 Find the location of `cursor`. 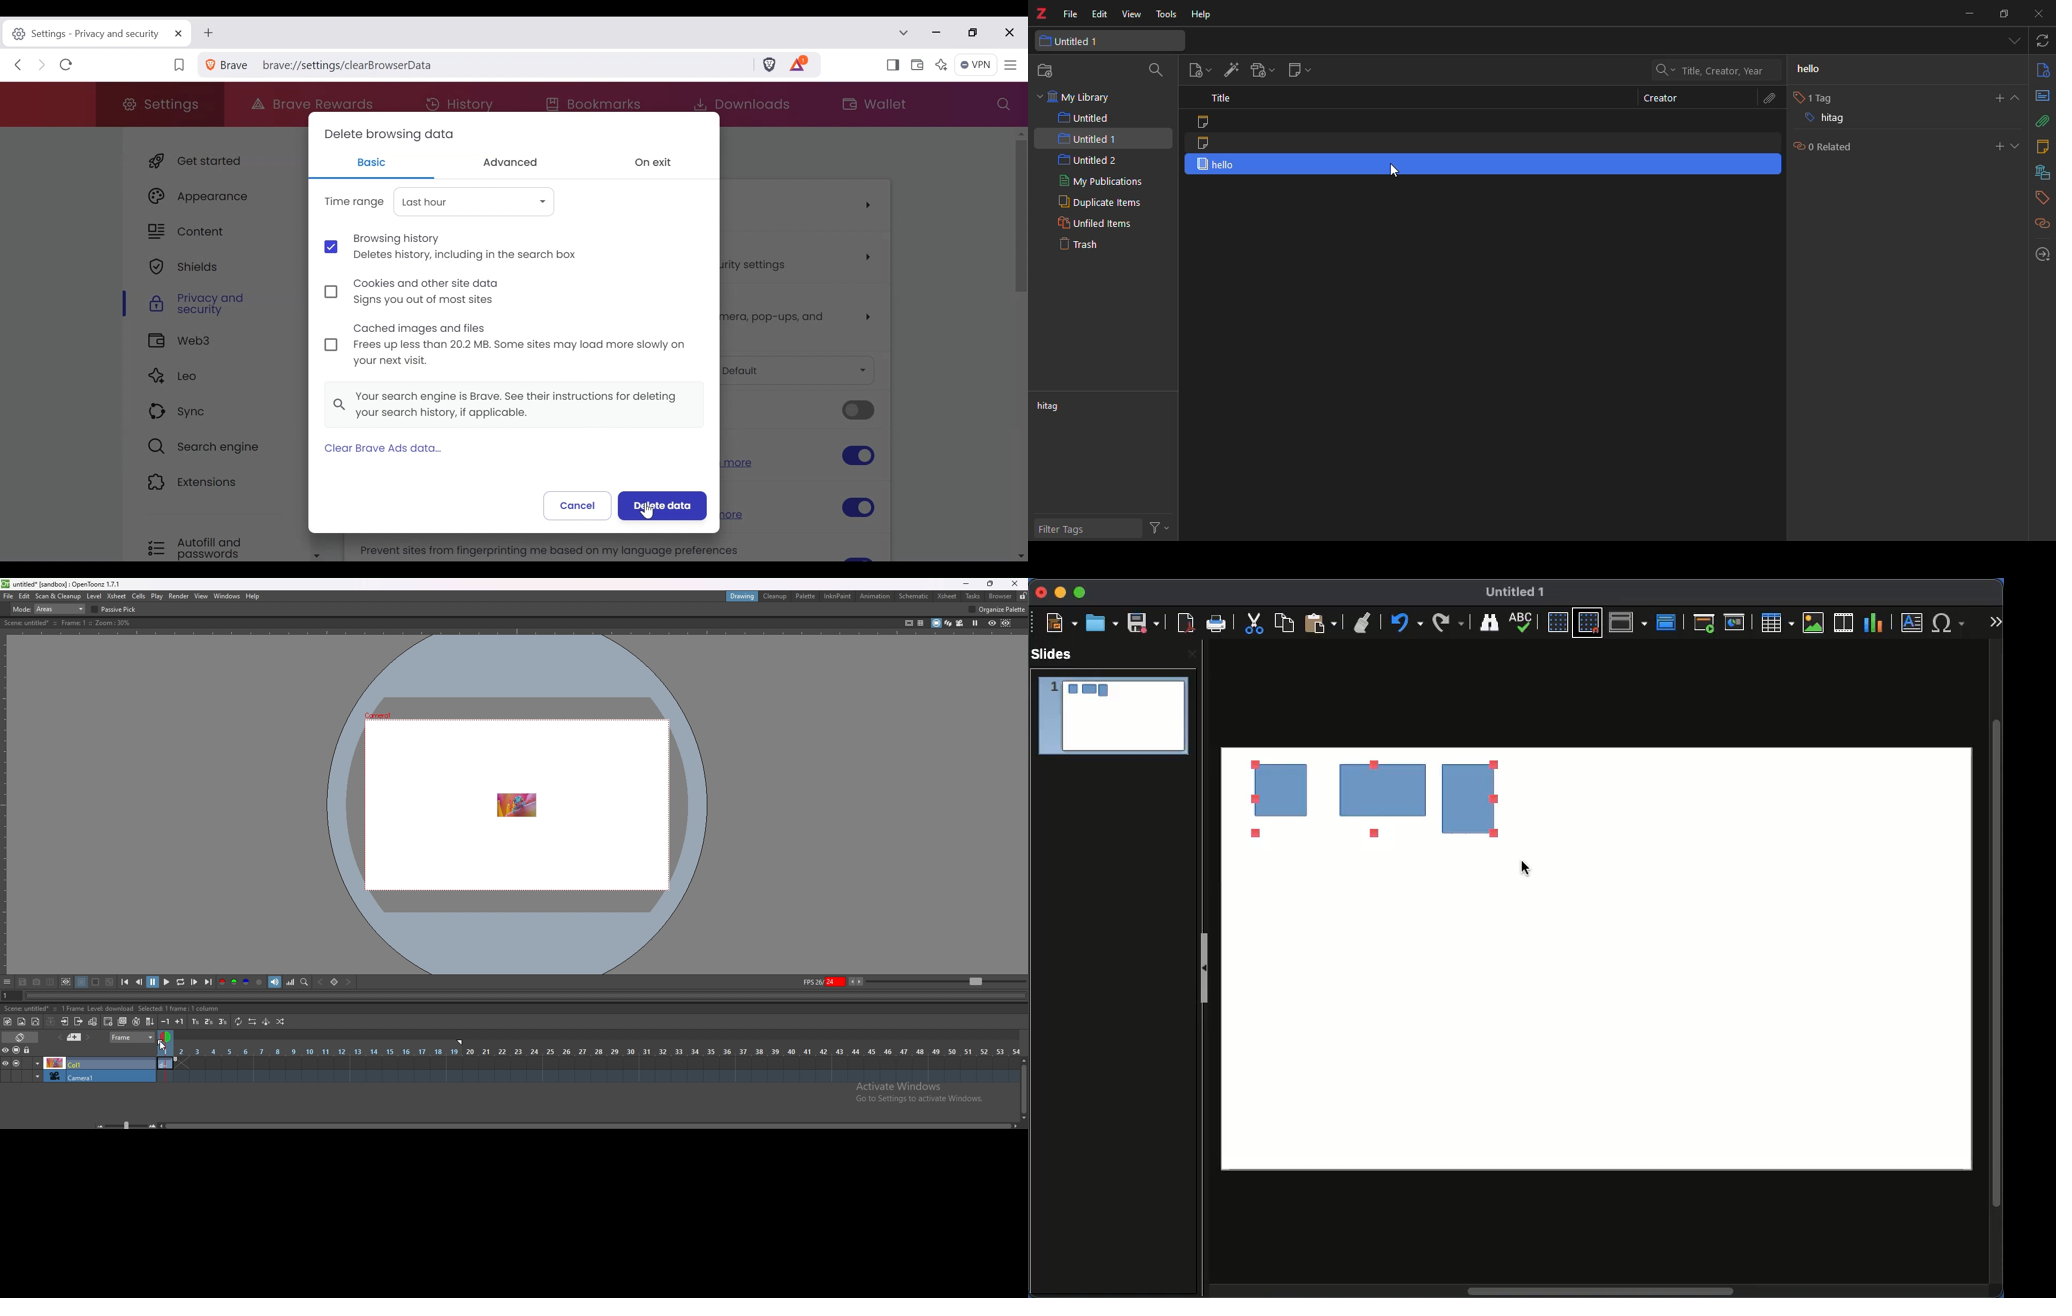

cursor is located at coordinates (1400, 171).